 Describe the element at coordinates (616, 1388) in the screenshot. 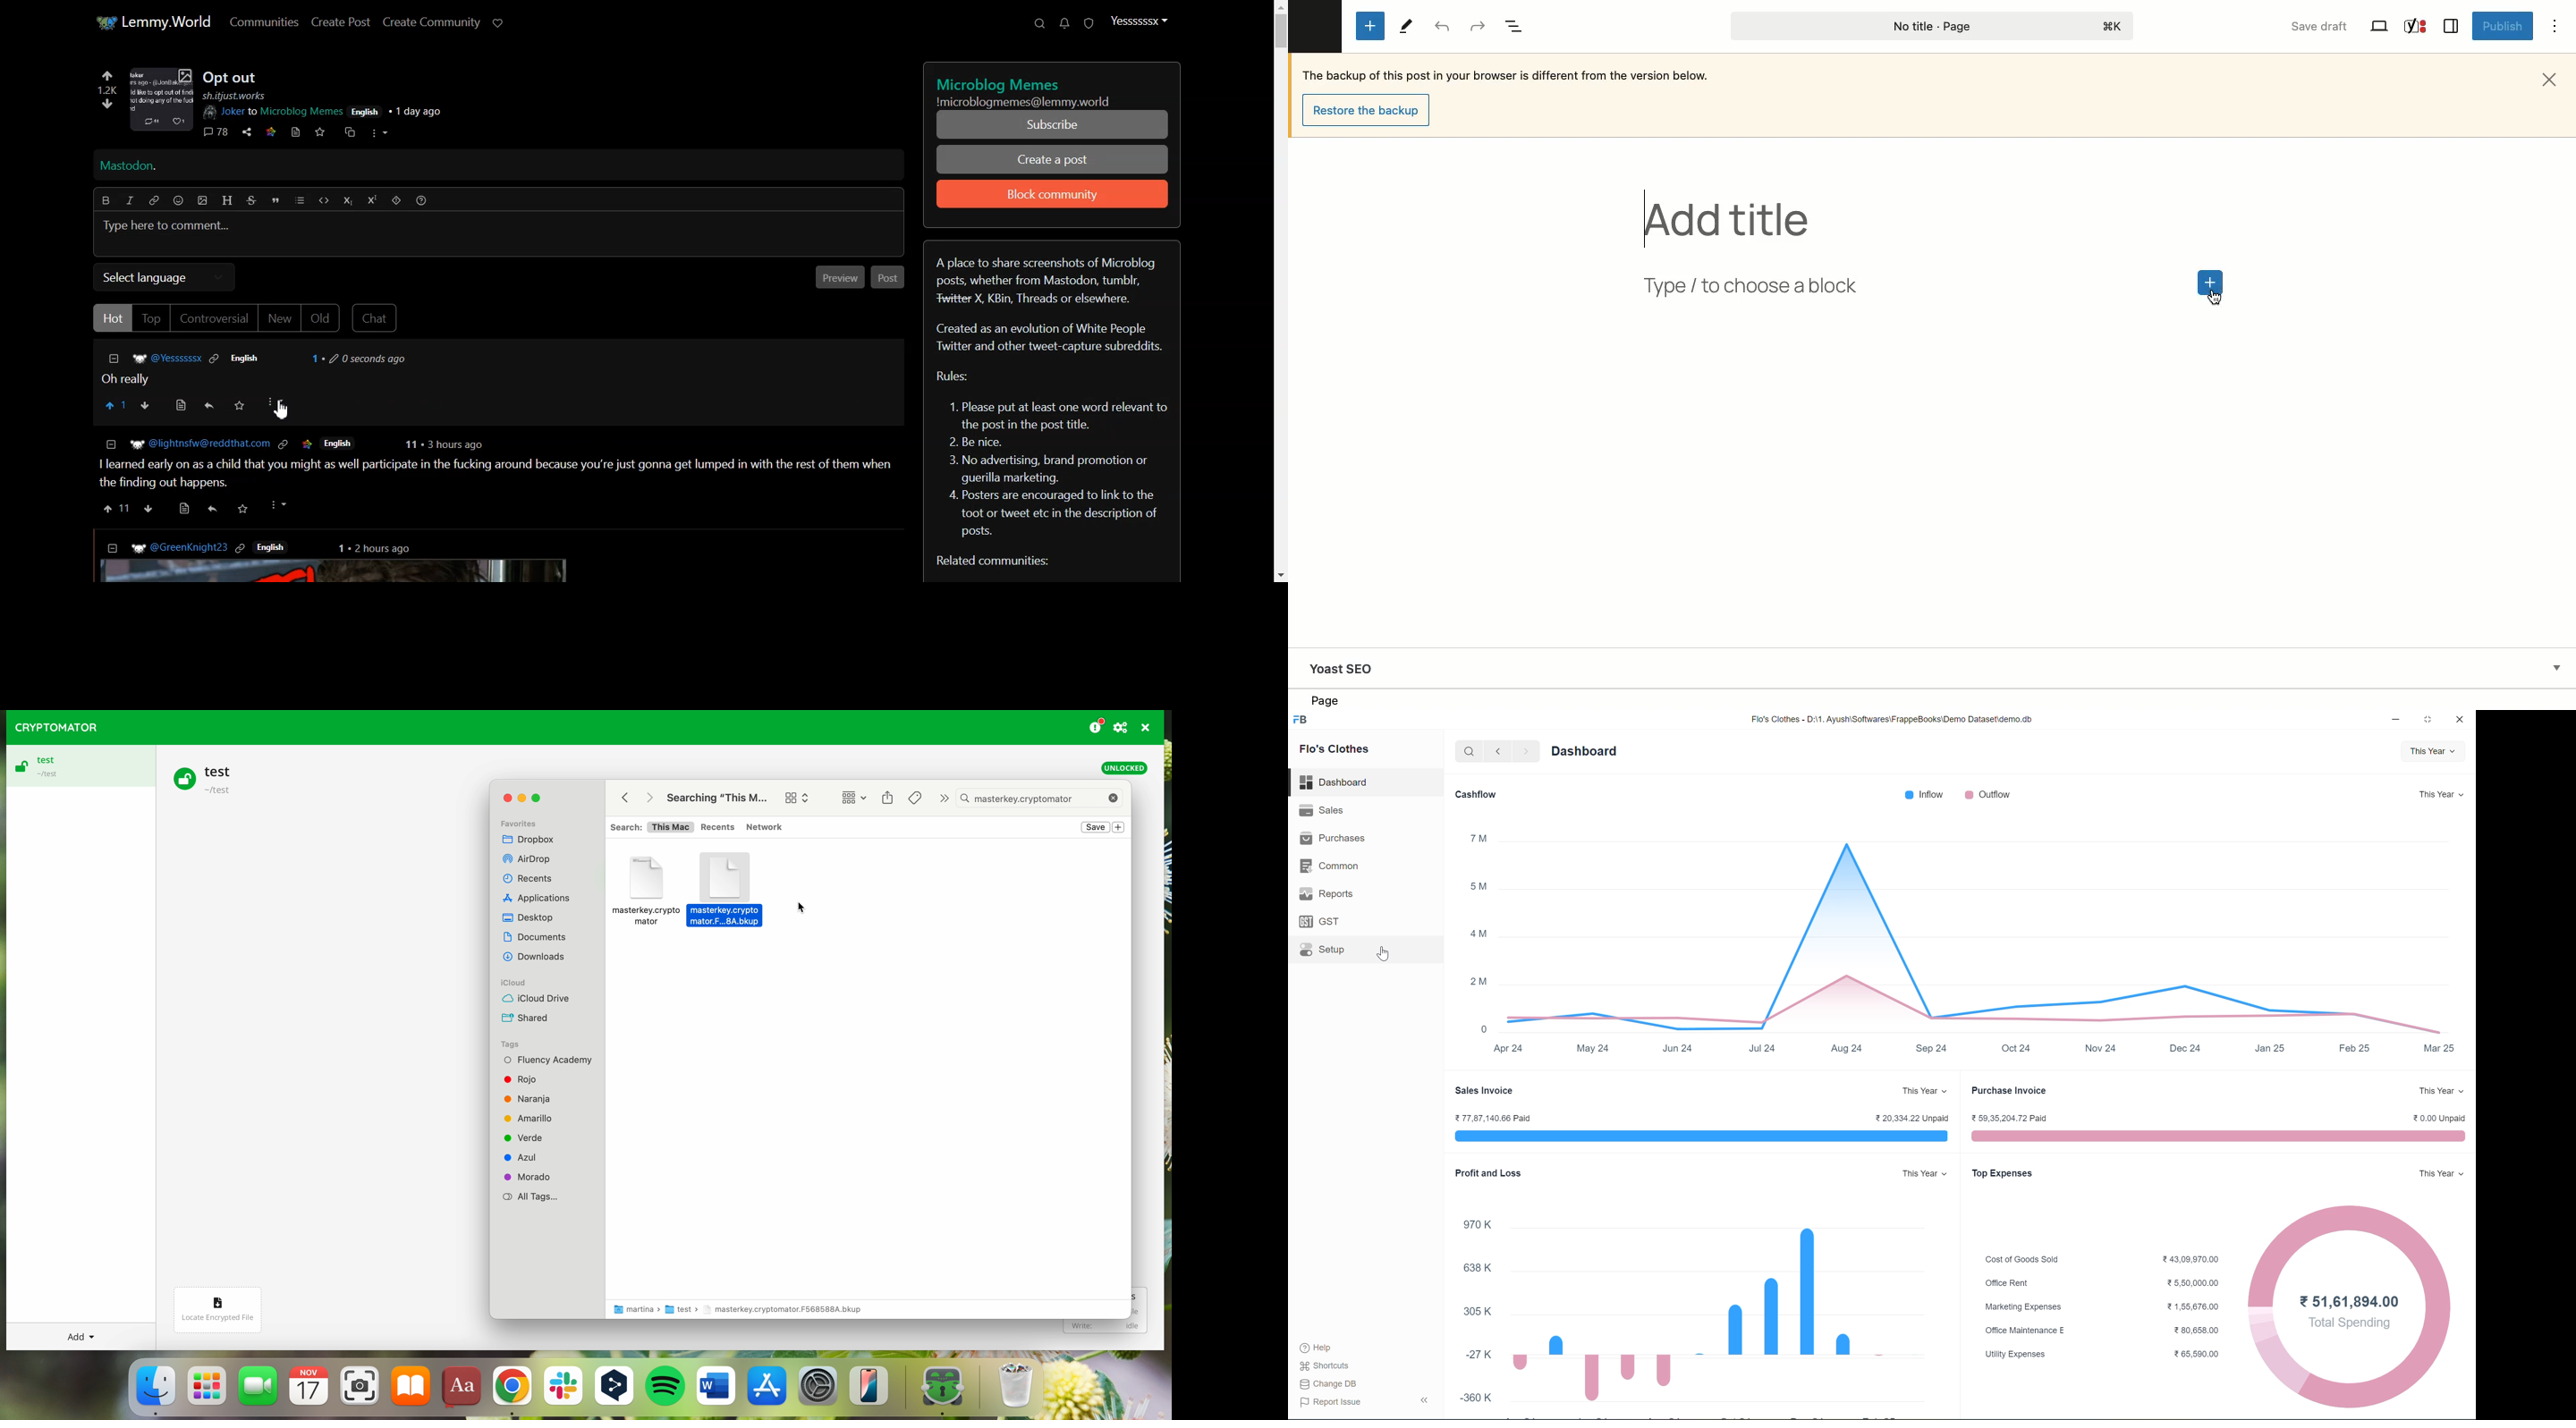

I see `DeepL` at that location.